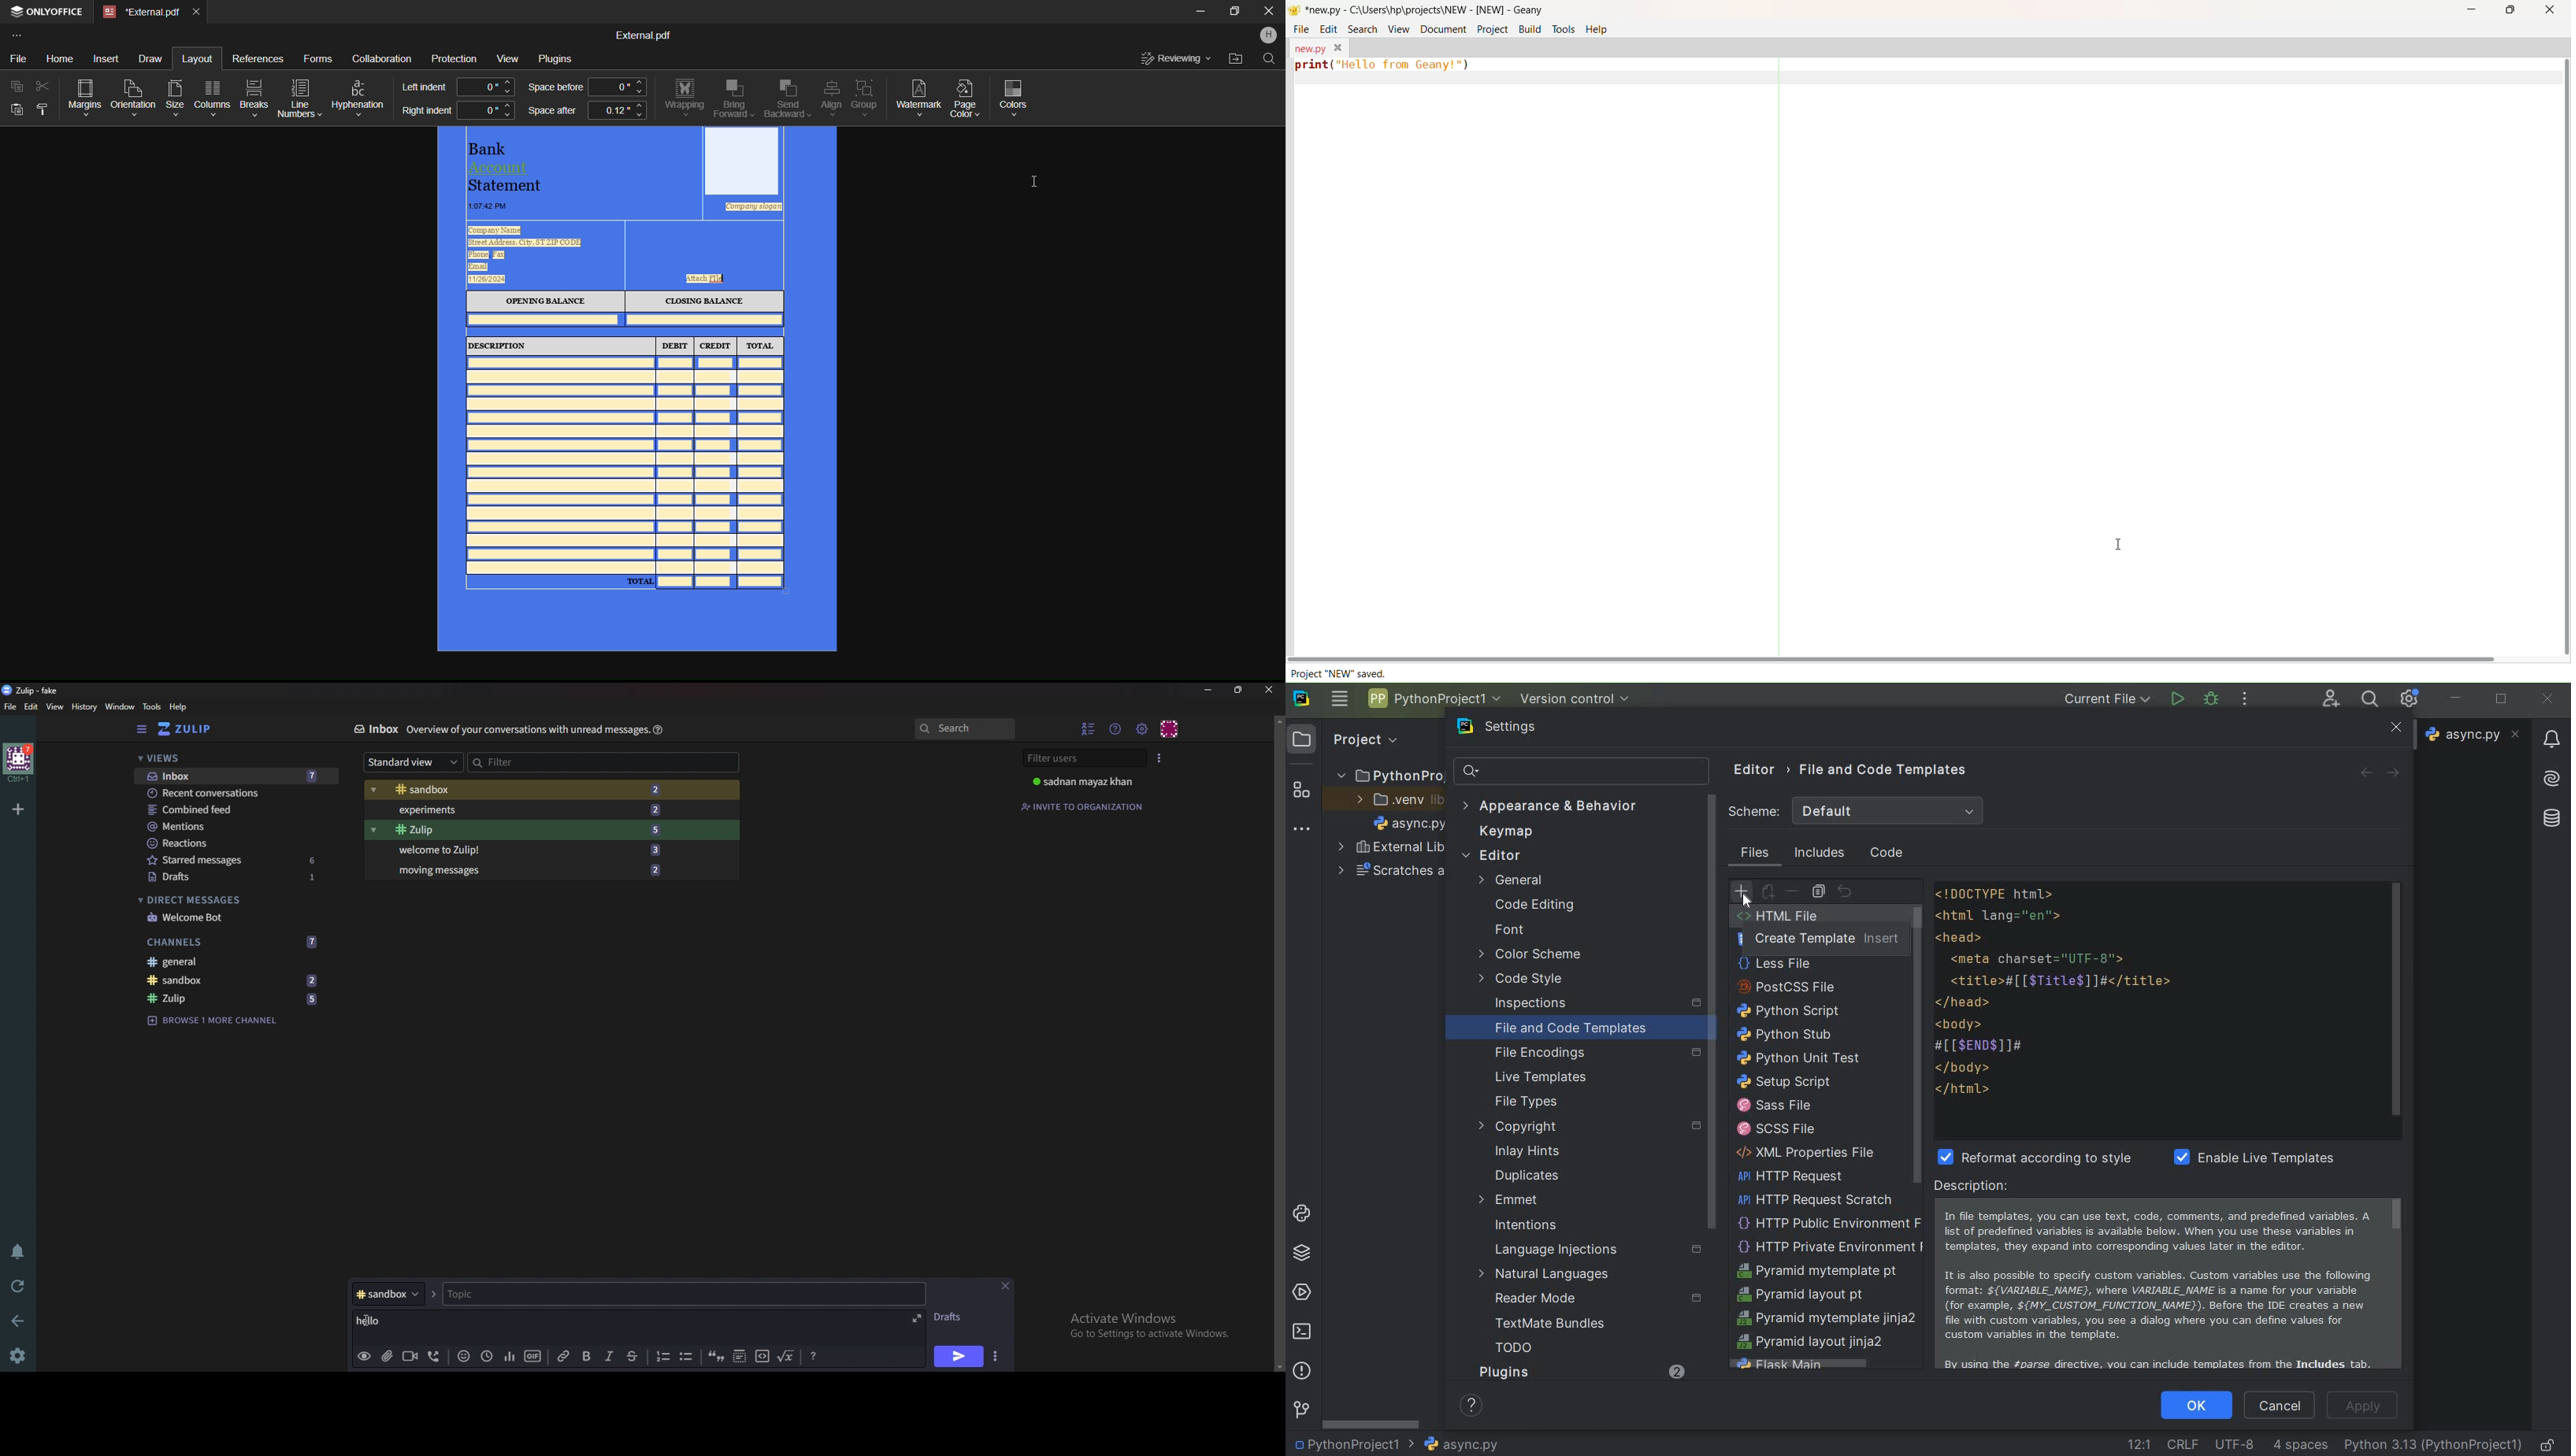 This screenshot has width=2576, height=1456. I want to click on Ide and Project Settings, so click(2411, 698).